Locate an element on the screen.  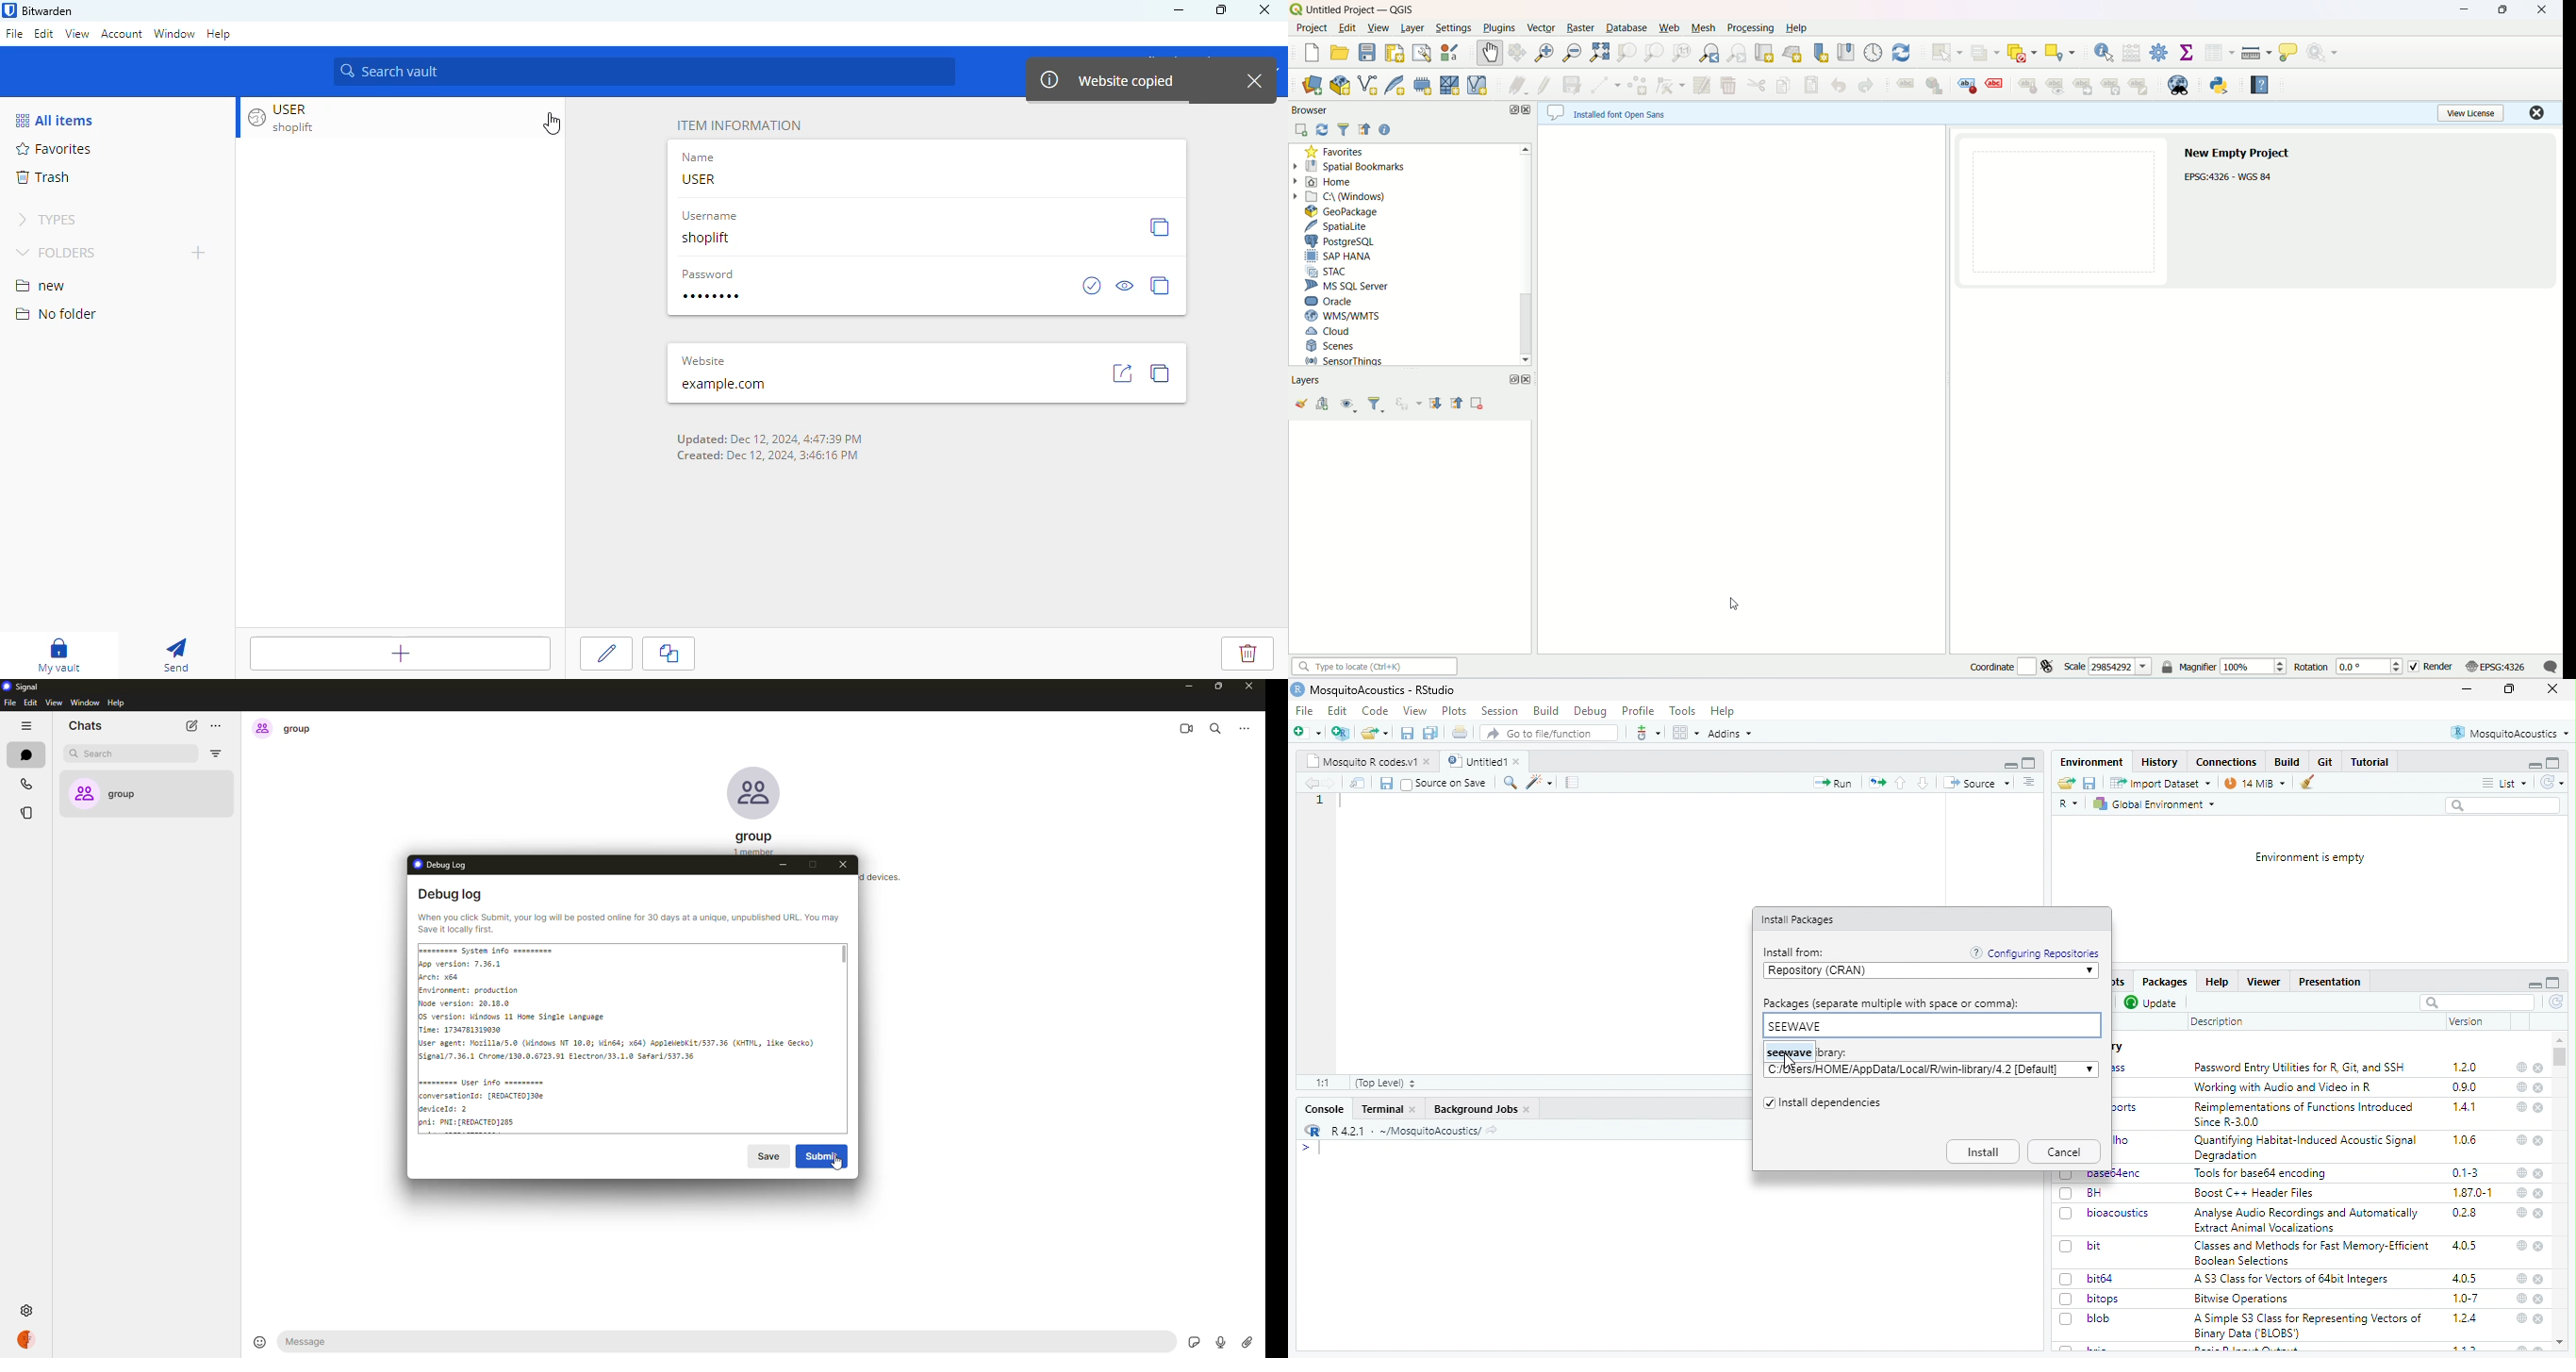
typing indicator is located at coordinates (1320, 1149).